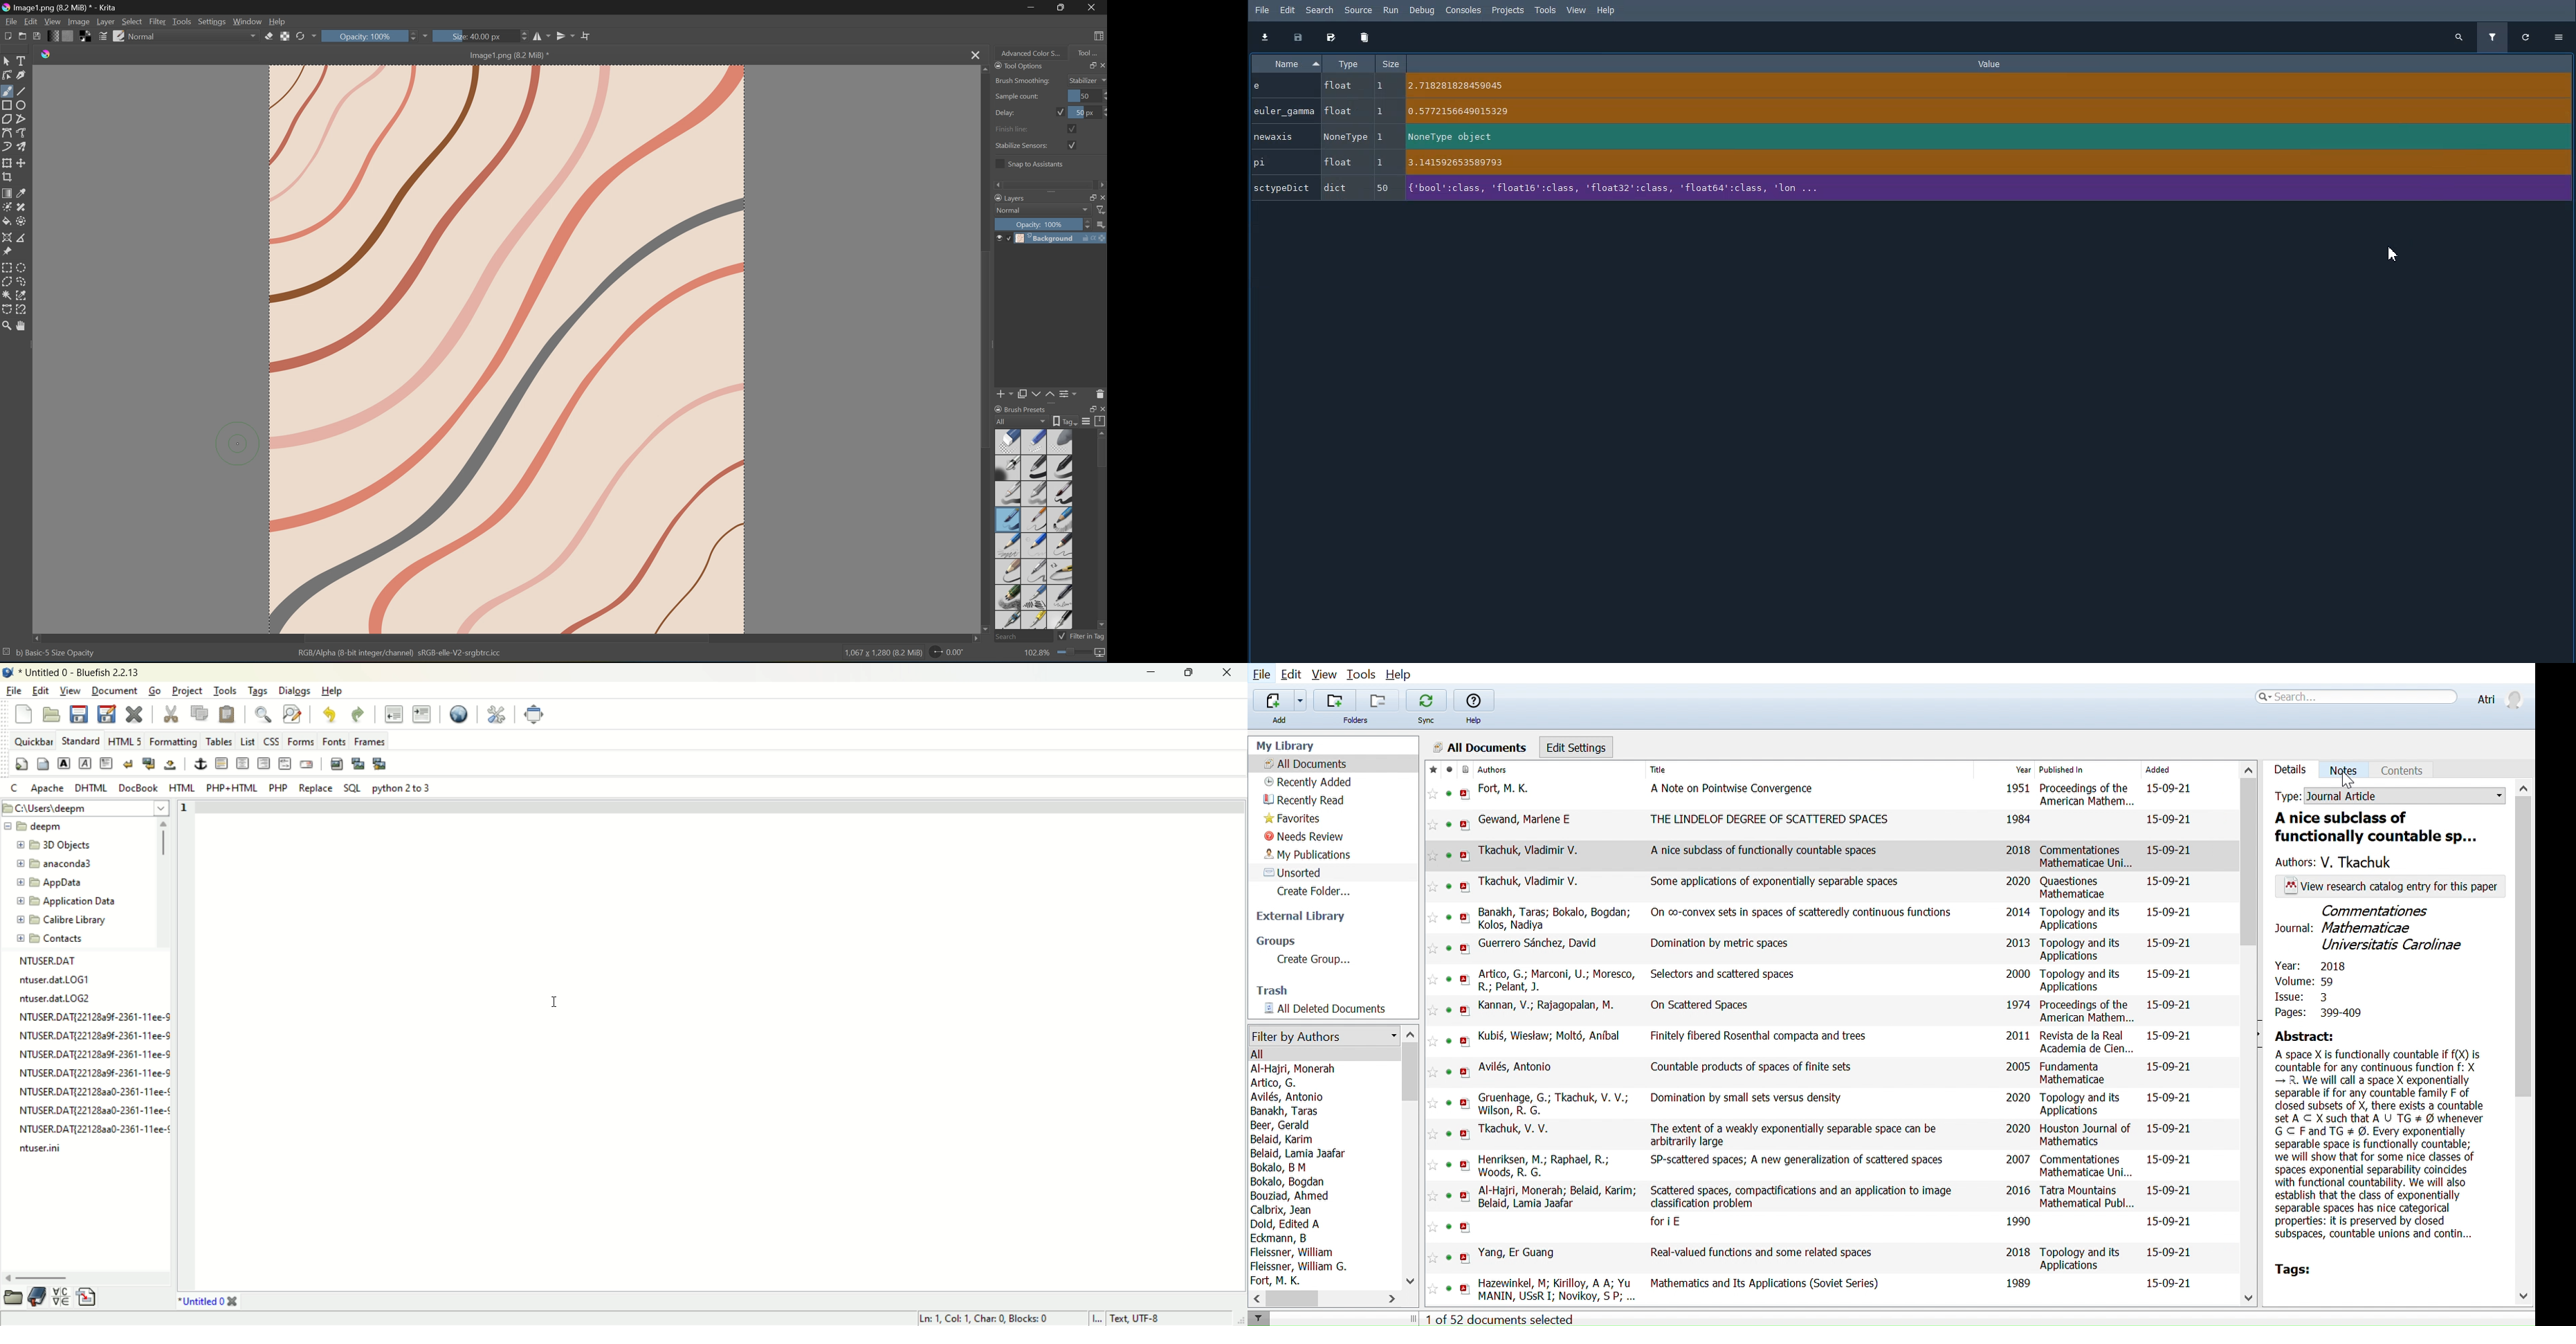  I want to click on open file, so click(52, 714).